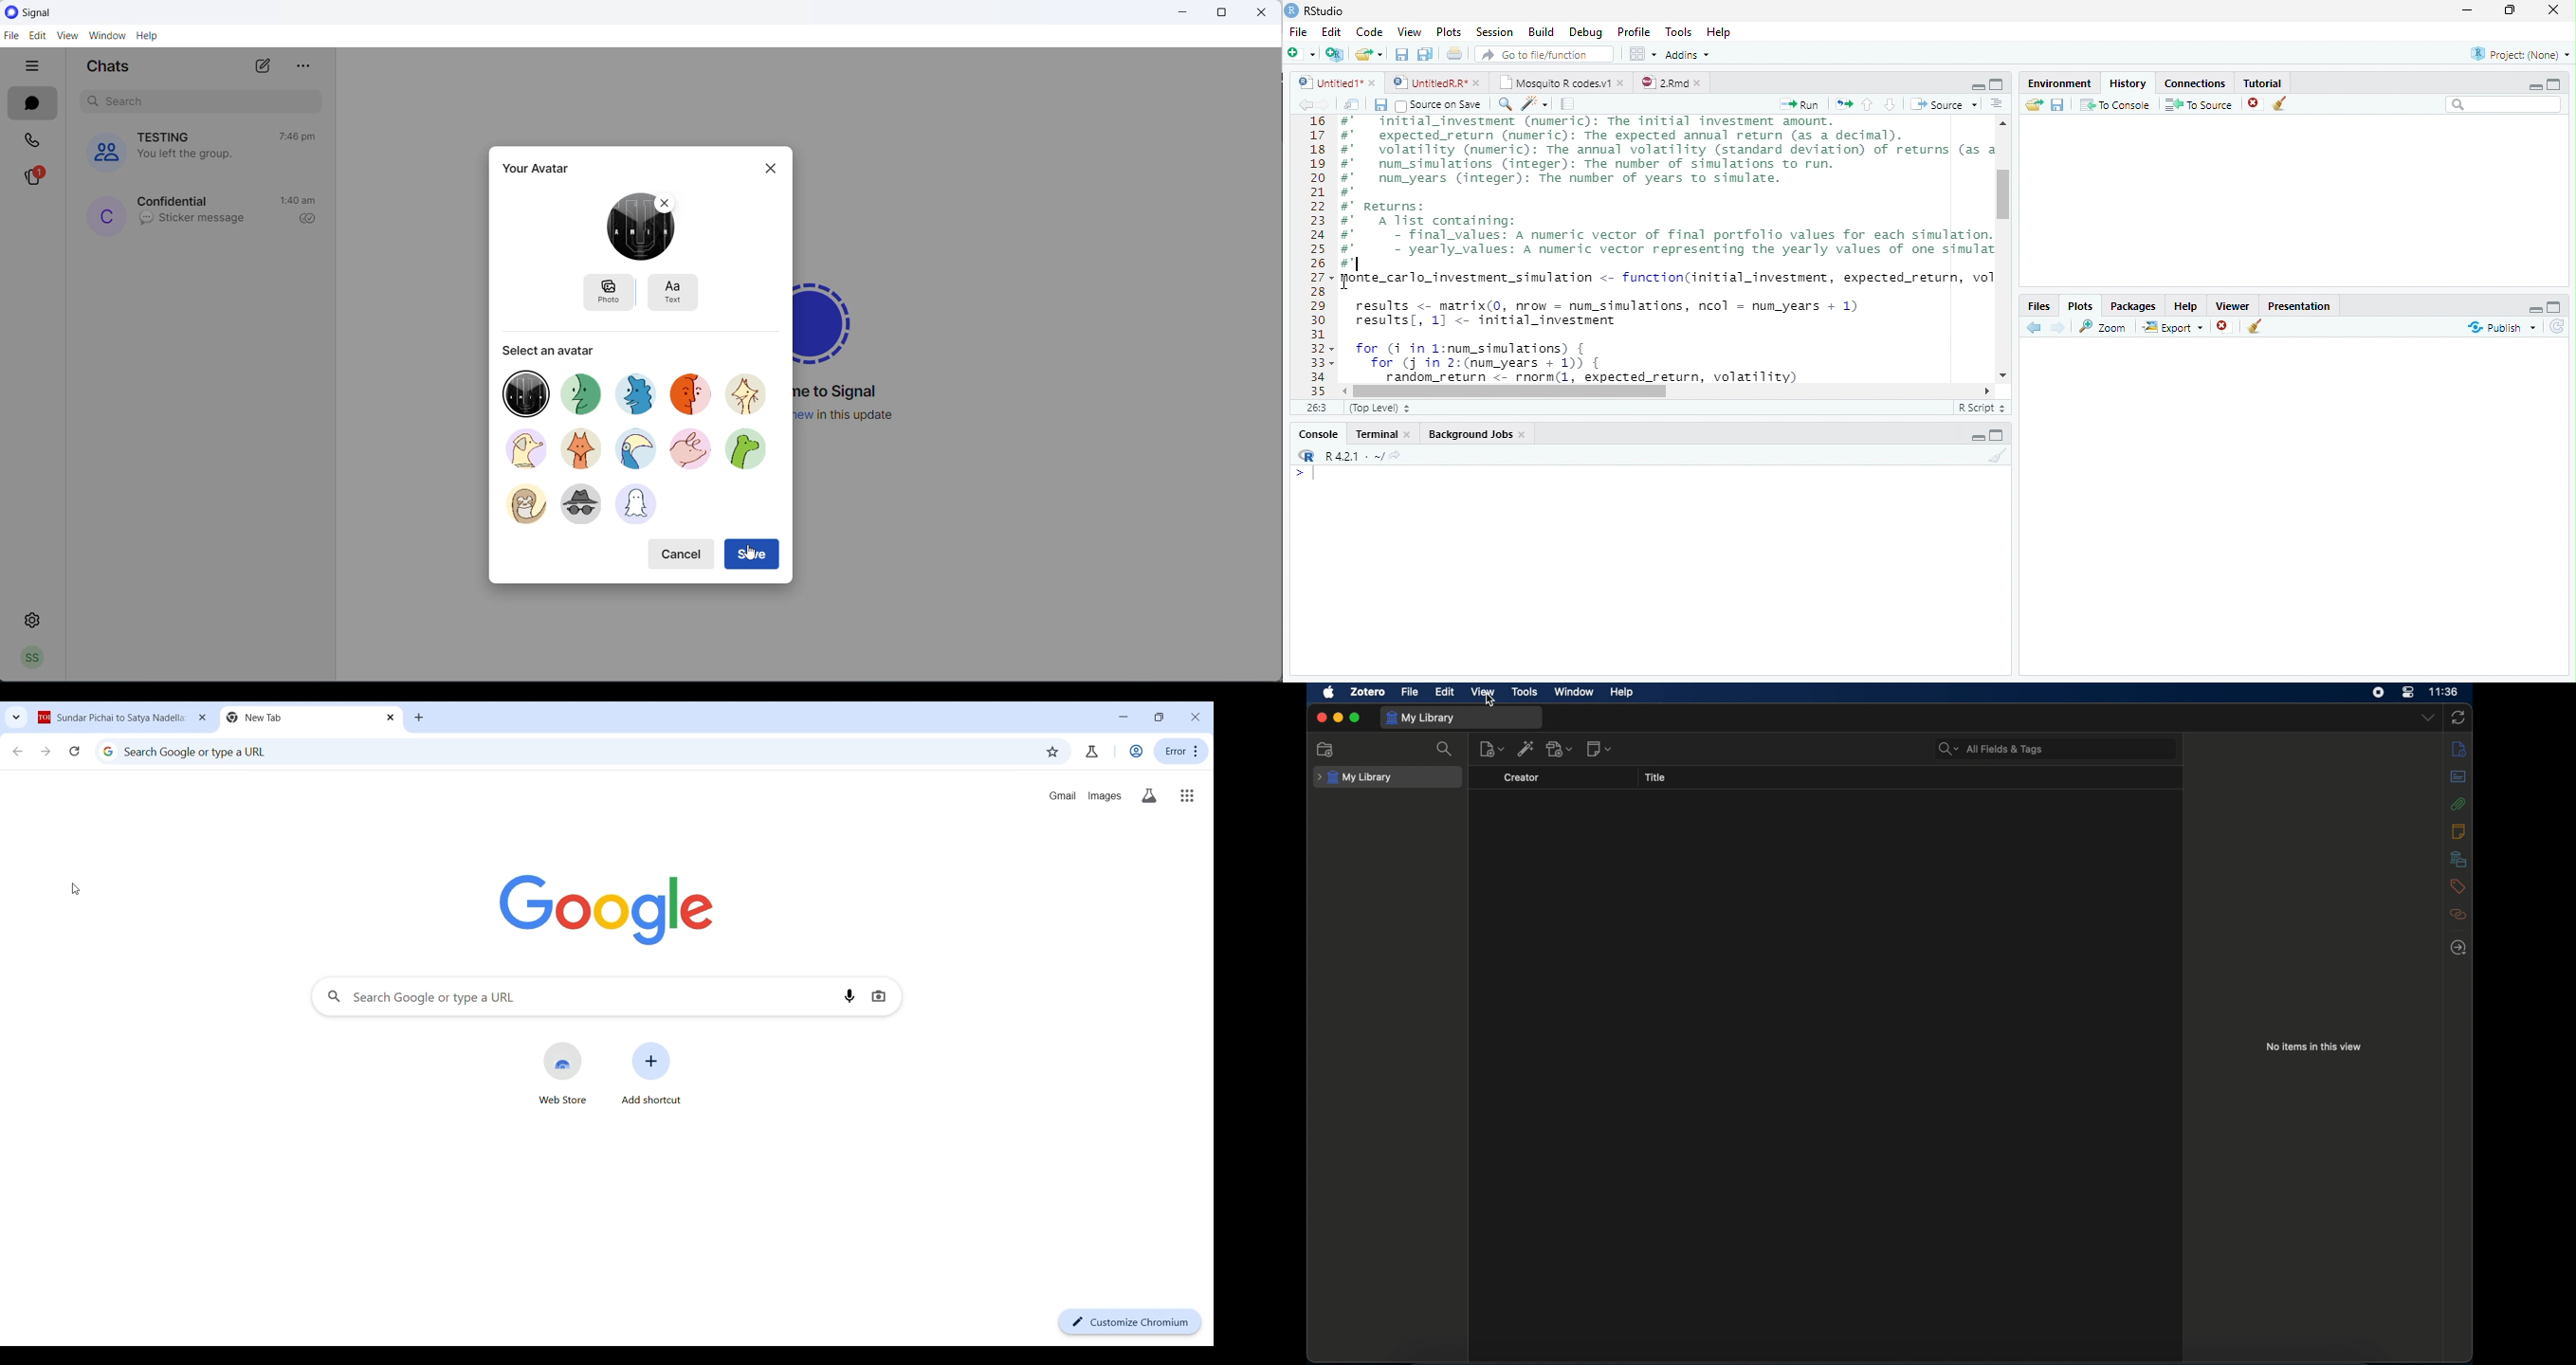 Image resolution: width=2576 pixels, height=1372 pixels. Describe the element at coordinates (608, 291) in the screenshot. I see `photos` at that location.